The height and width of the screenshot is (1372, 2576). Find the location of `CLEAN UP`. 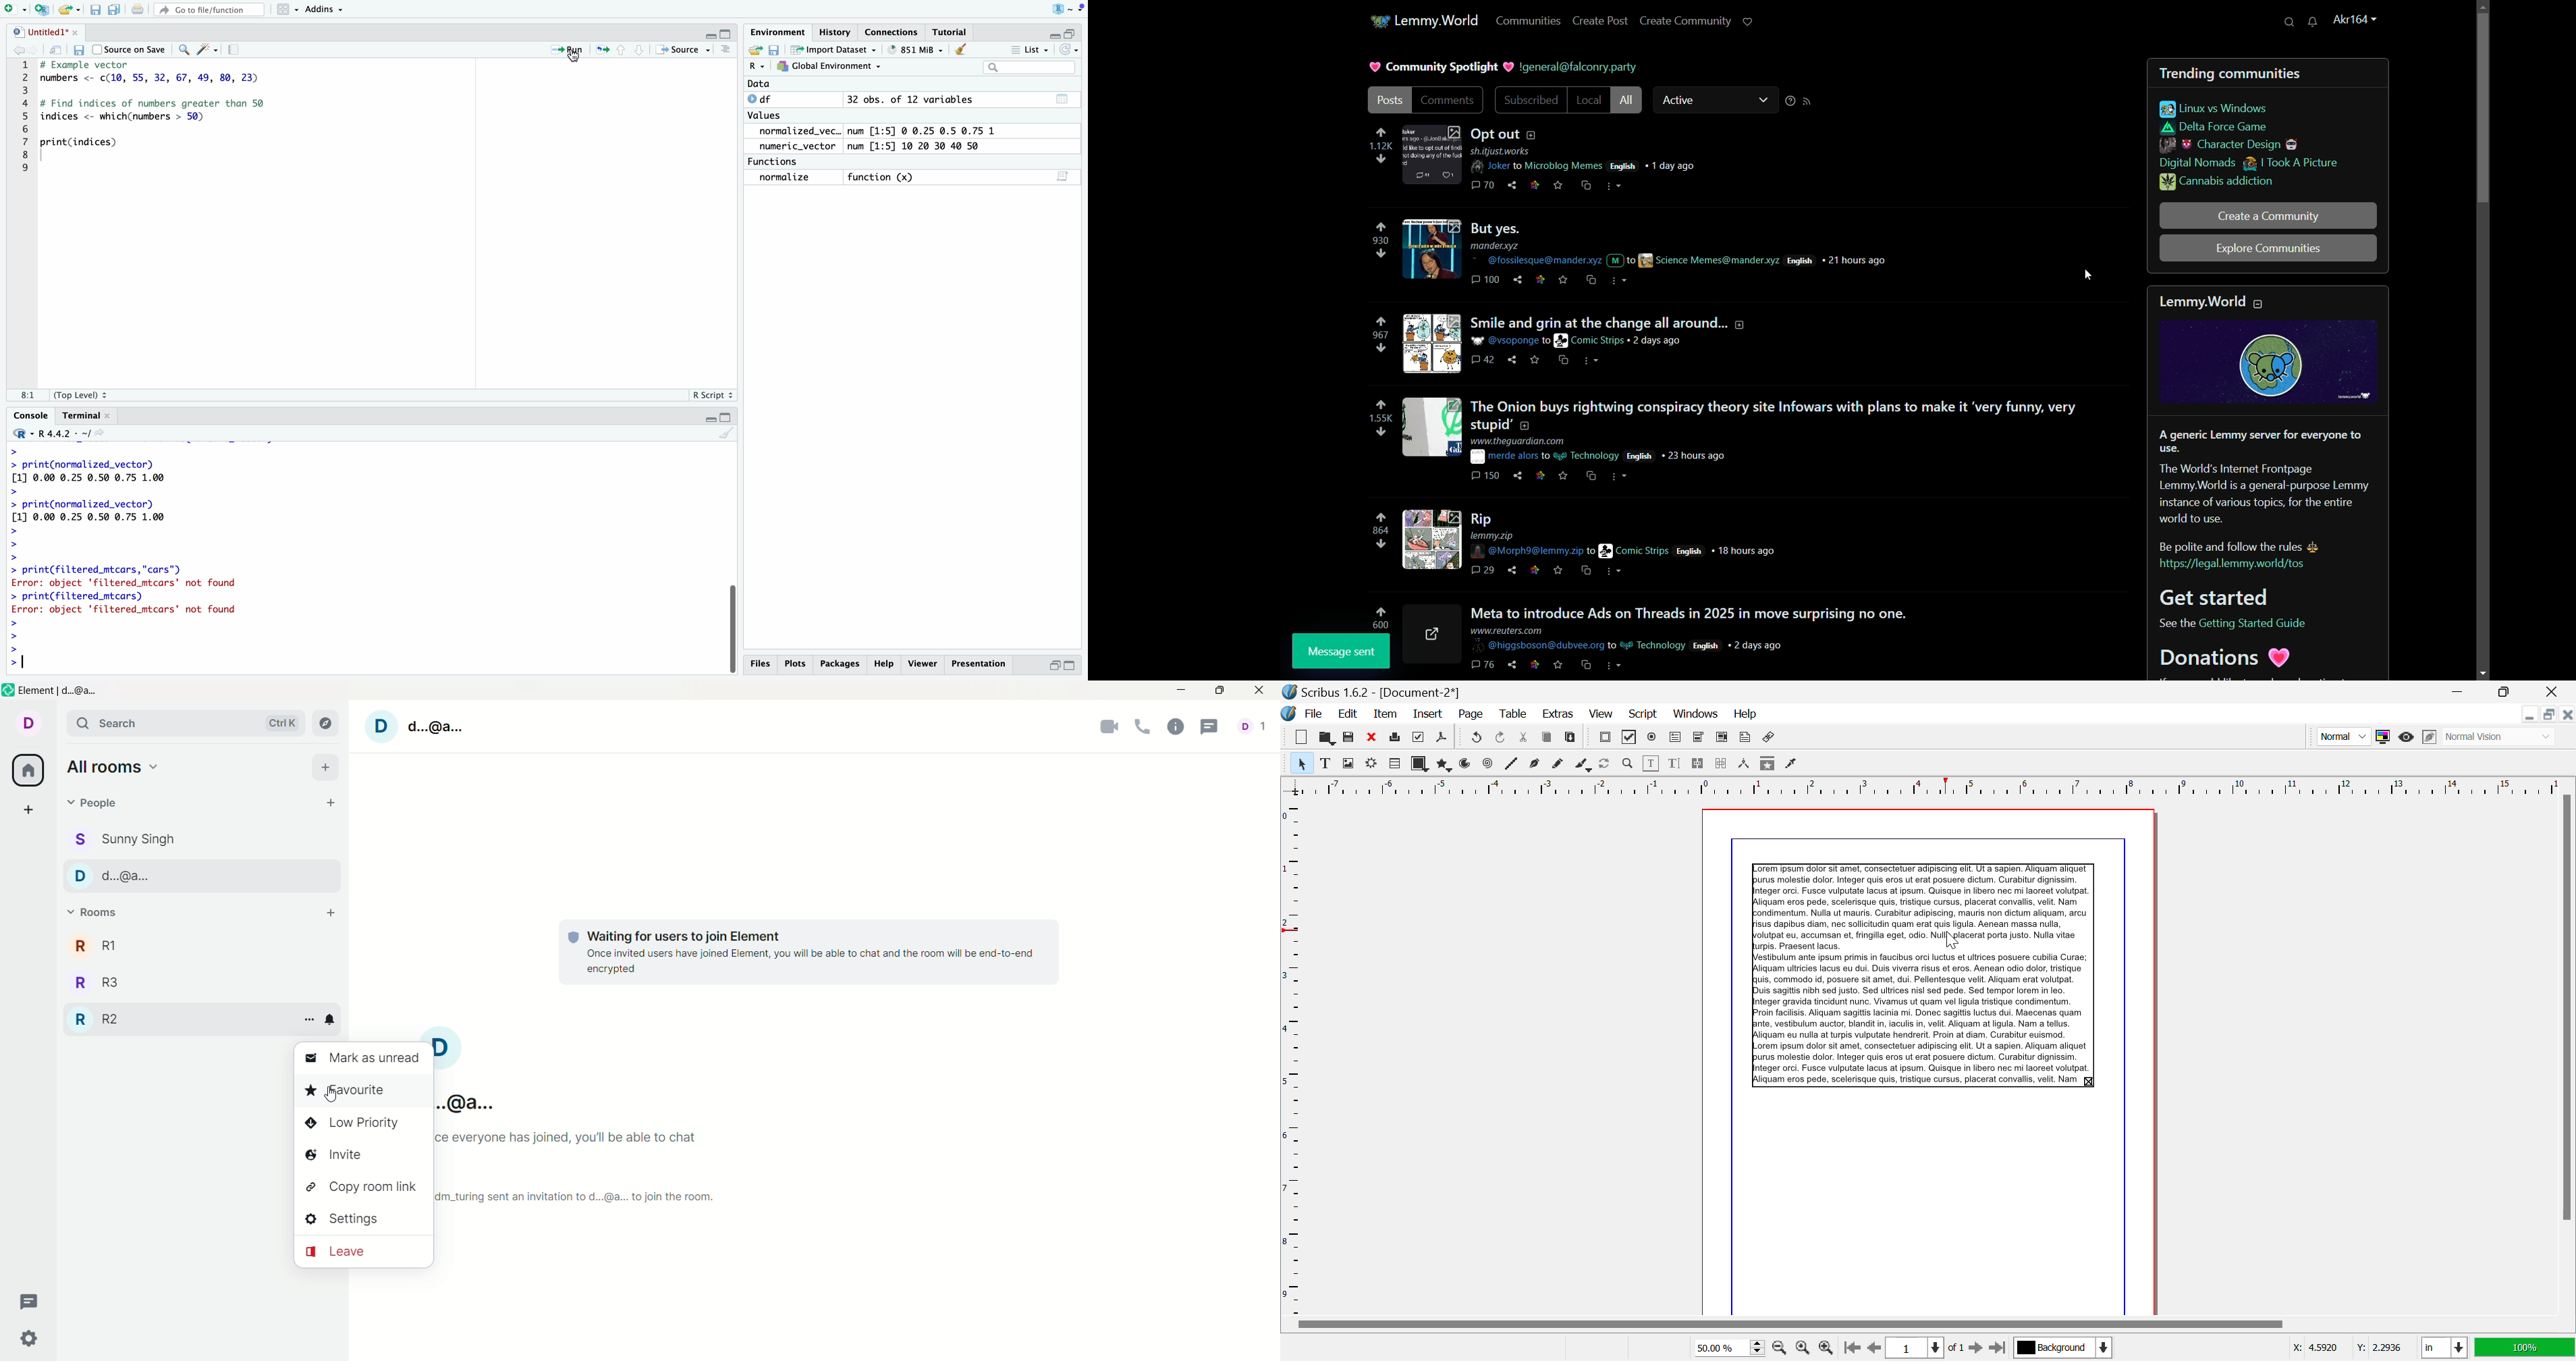

CLEAN UP is located at coordinates (725, 433).